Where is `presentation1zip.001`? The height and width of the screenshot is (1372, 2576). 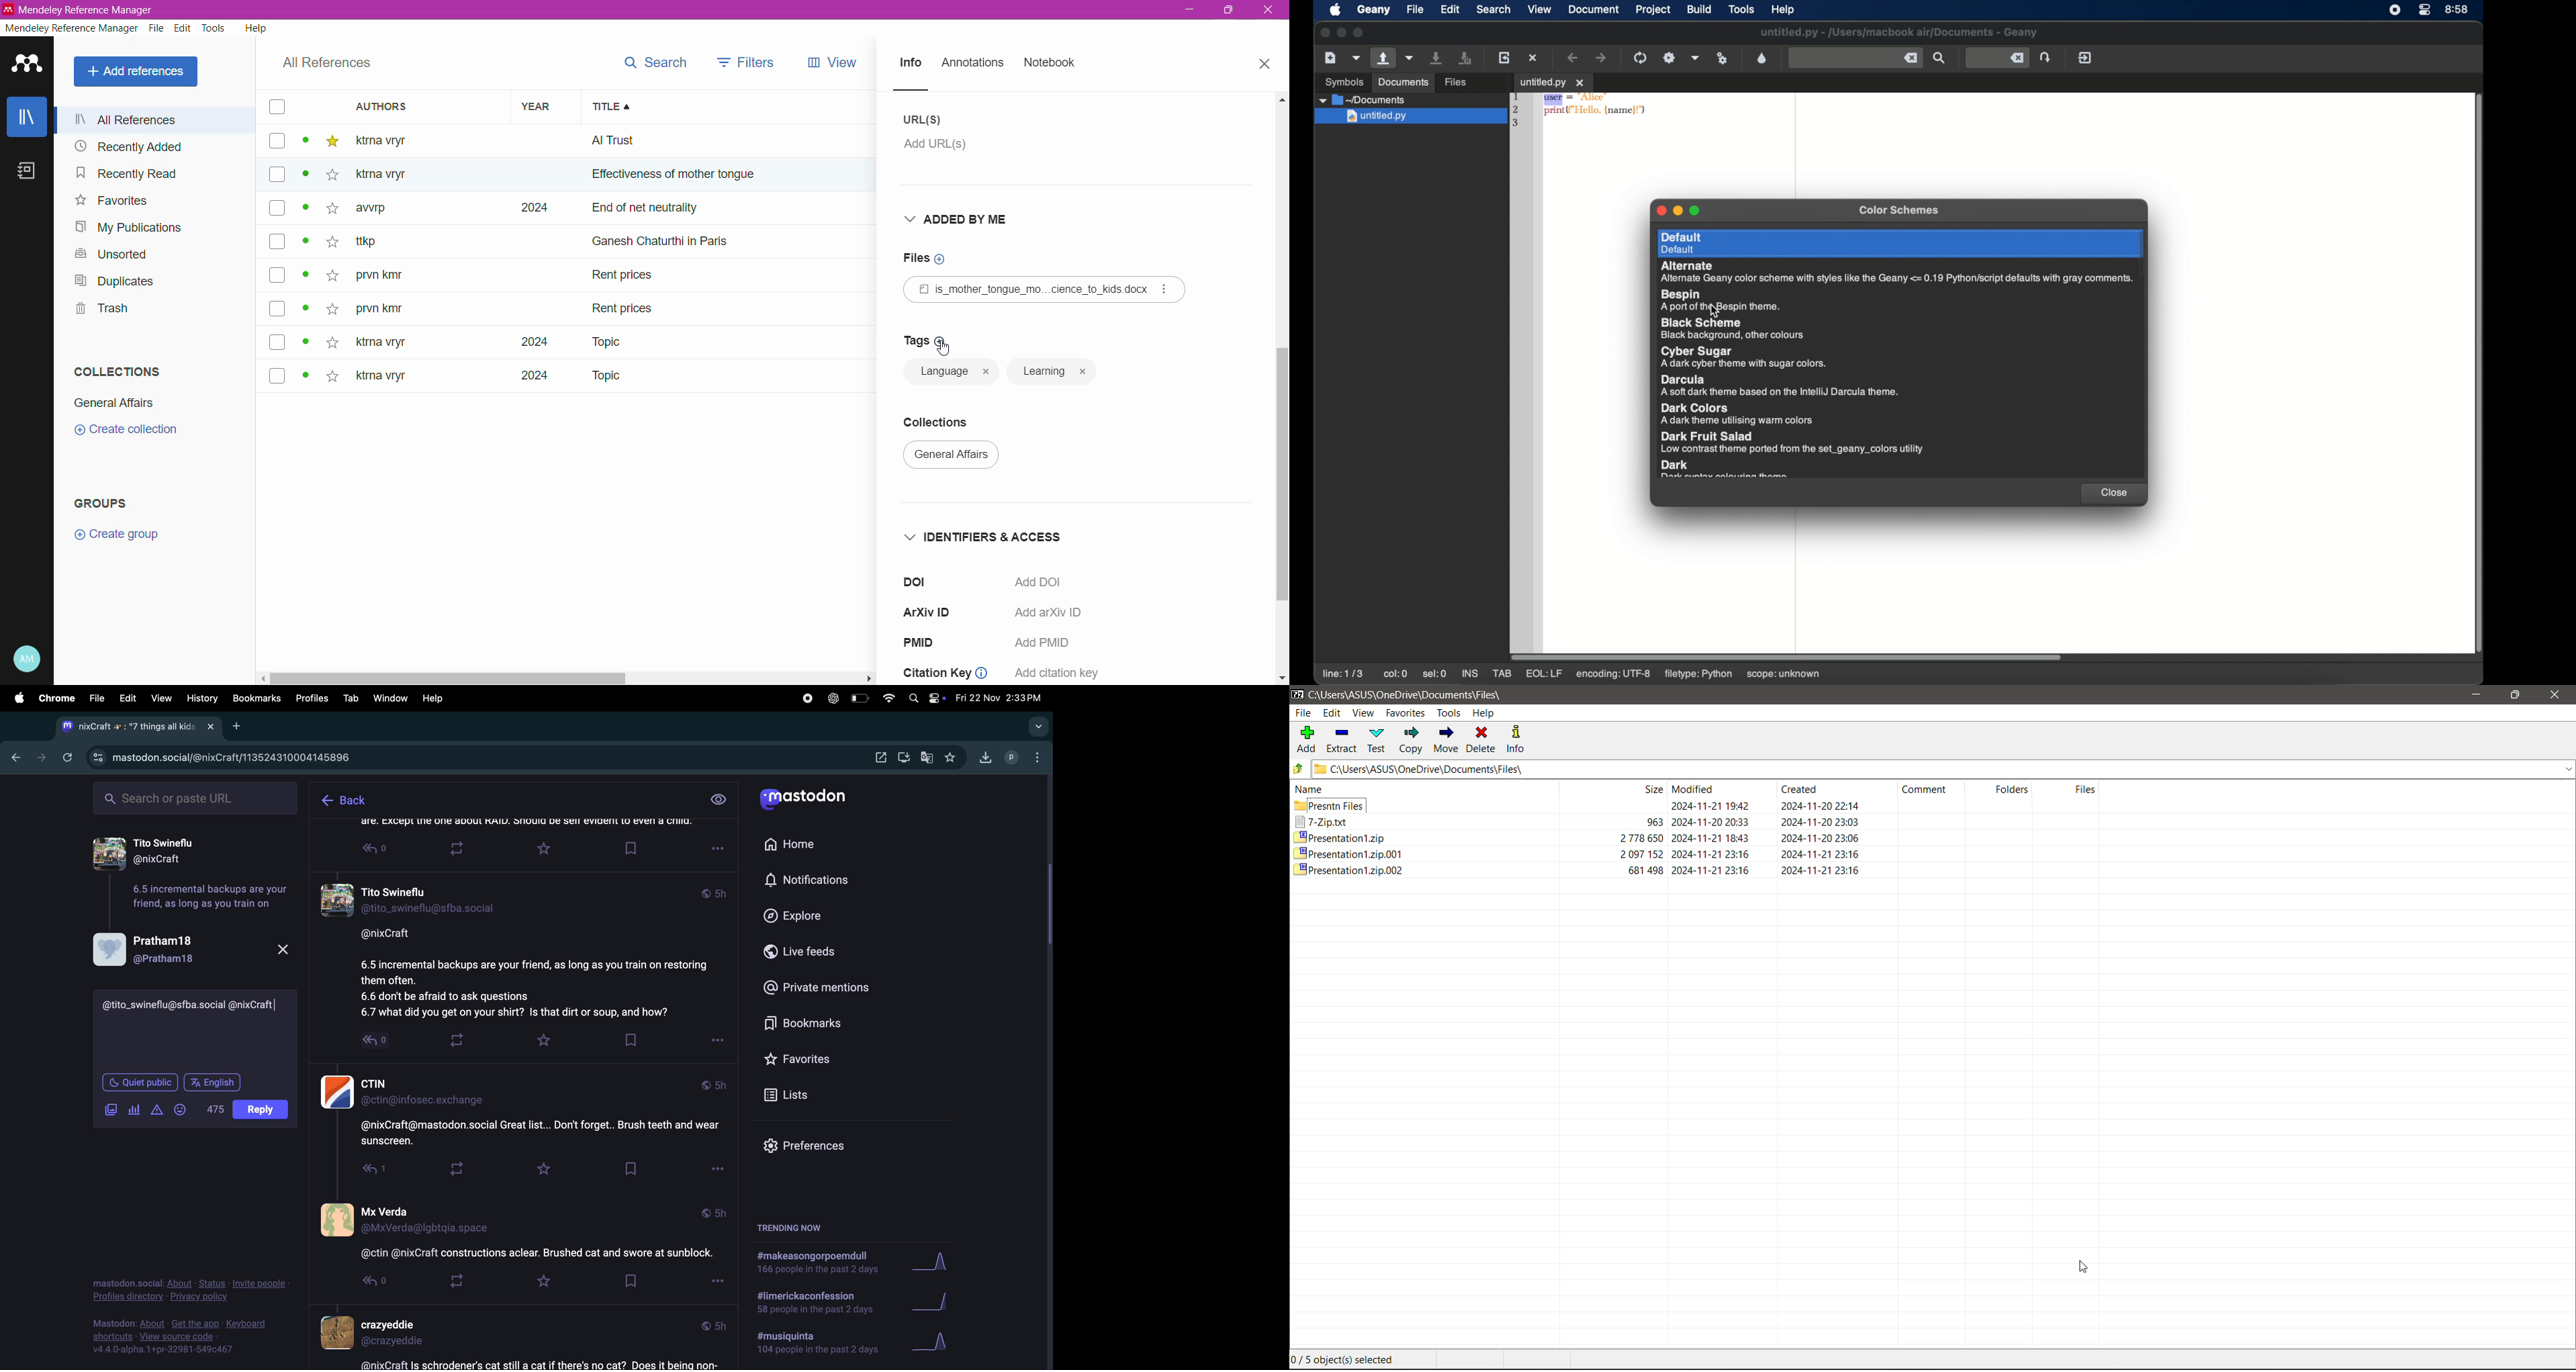 presentation1zip.001 is located at coordinates (1346, 853).